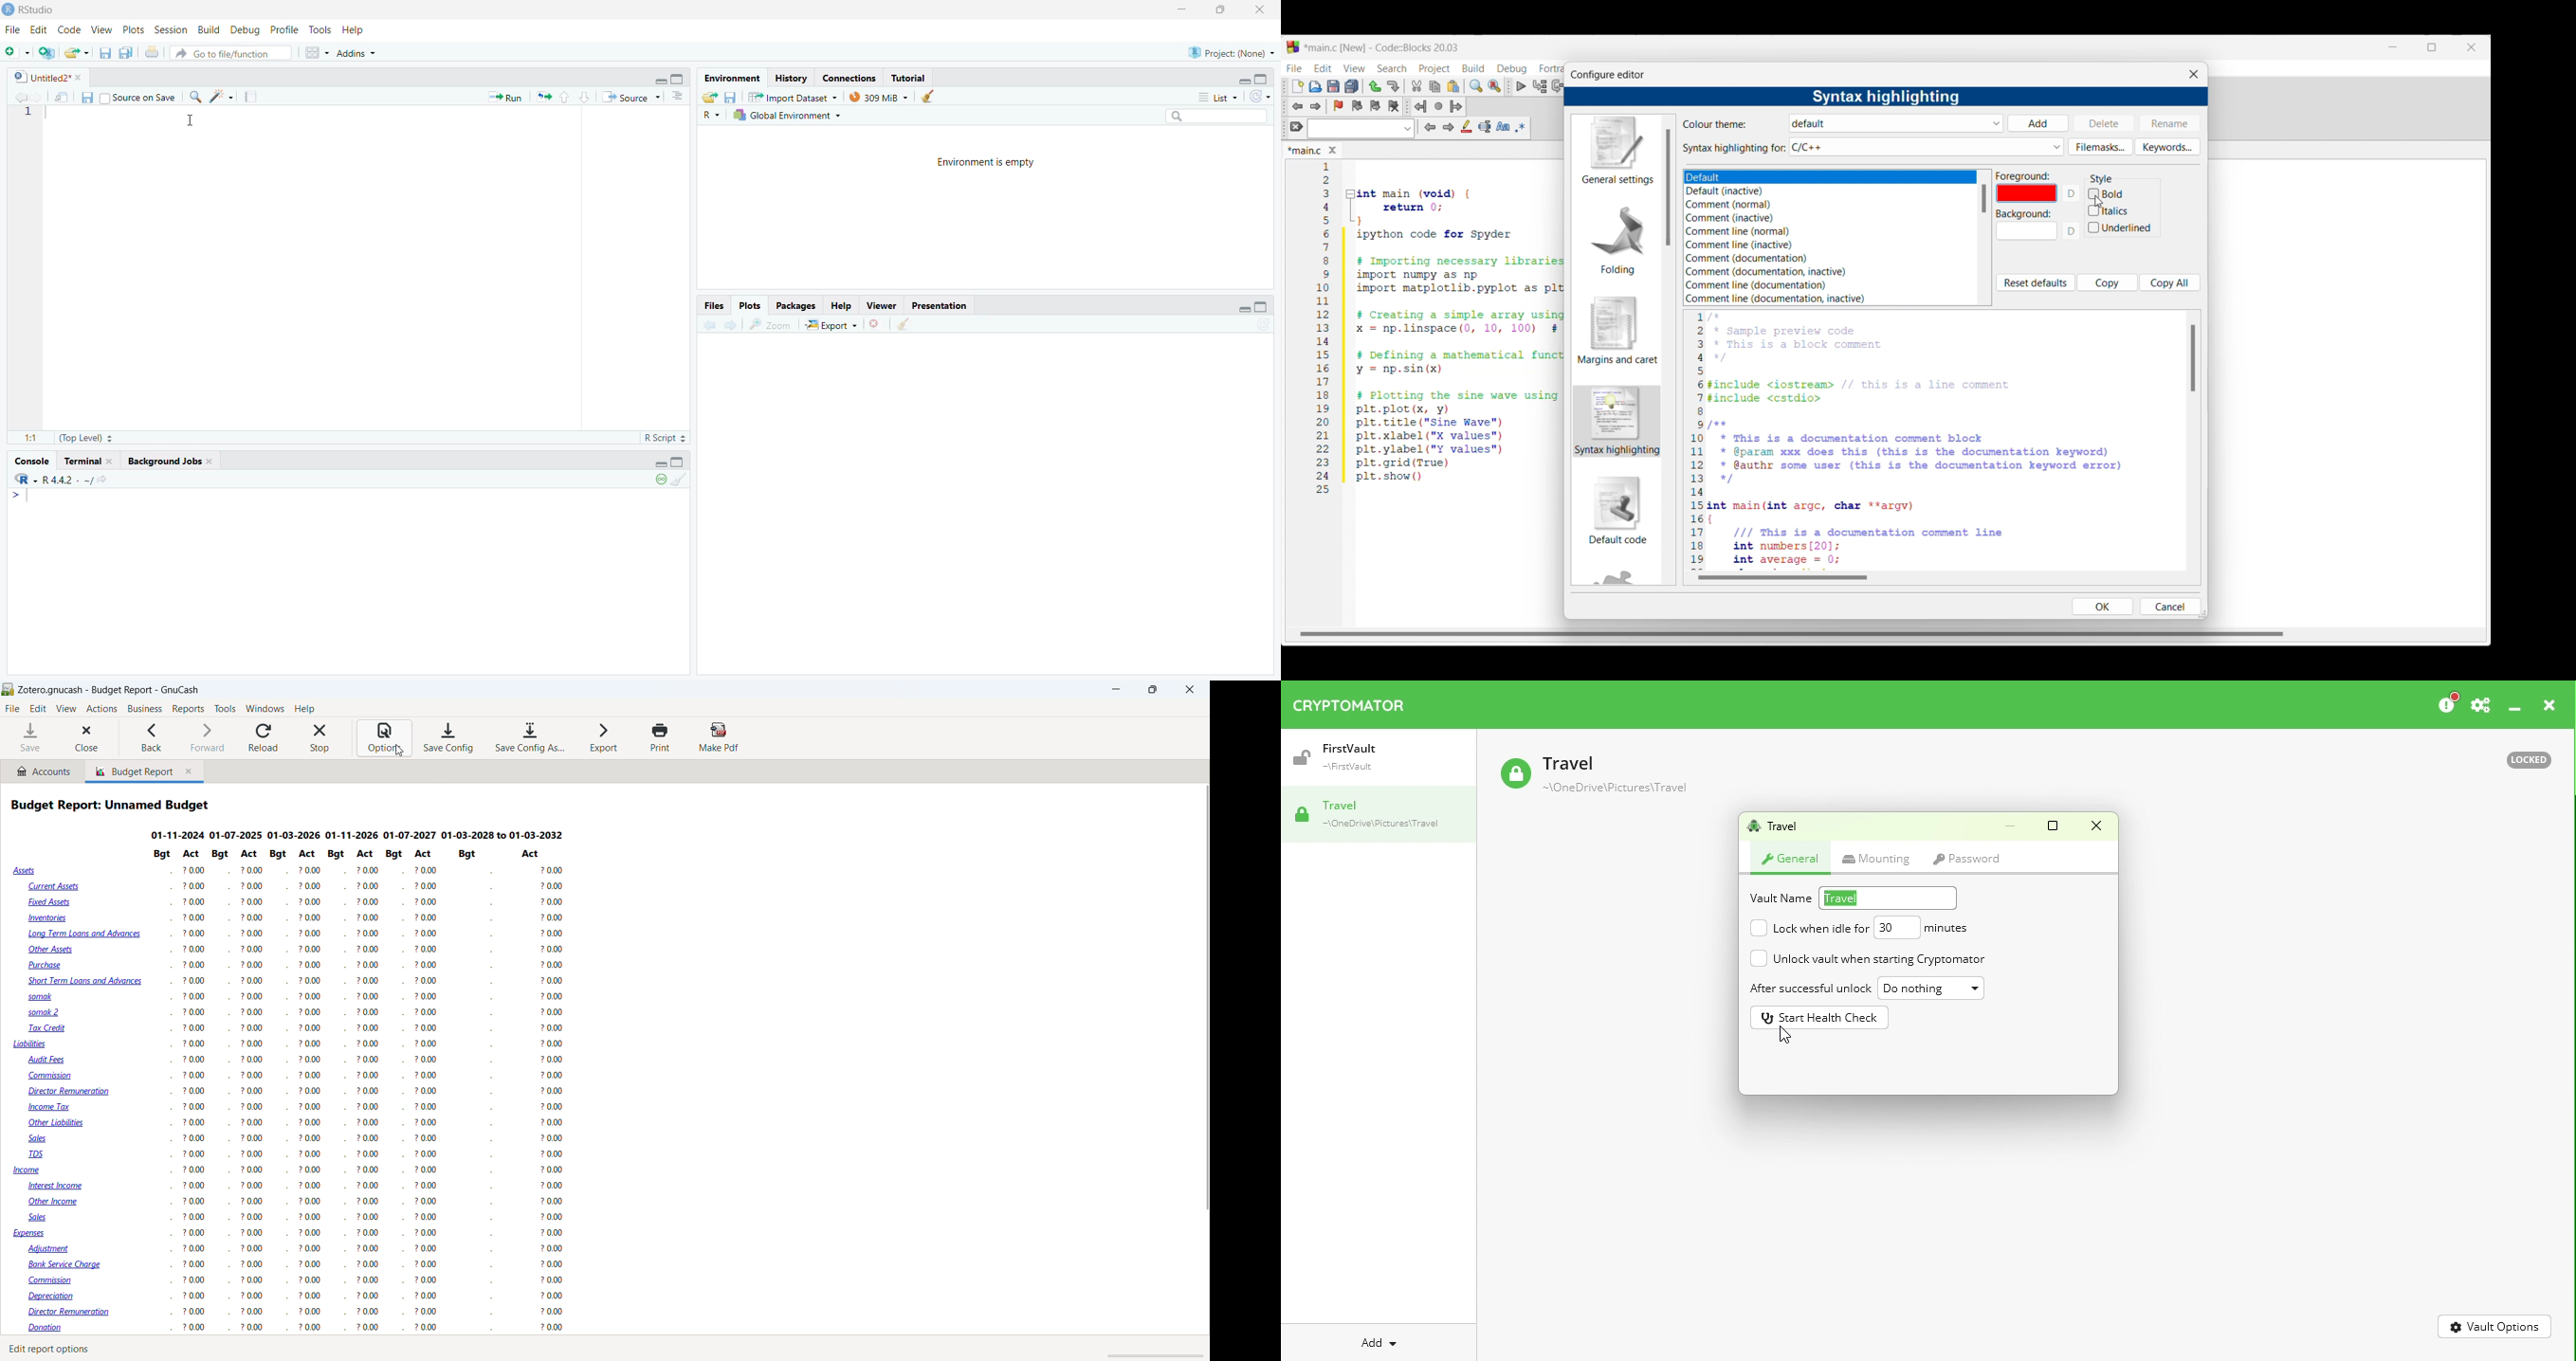 The image size is (2576, 1372). What do you see at coordinates (2027, 234) in the screenshot?
I see `Background color options` at bounding box center [2027, 234].